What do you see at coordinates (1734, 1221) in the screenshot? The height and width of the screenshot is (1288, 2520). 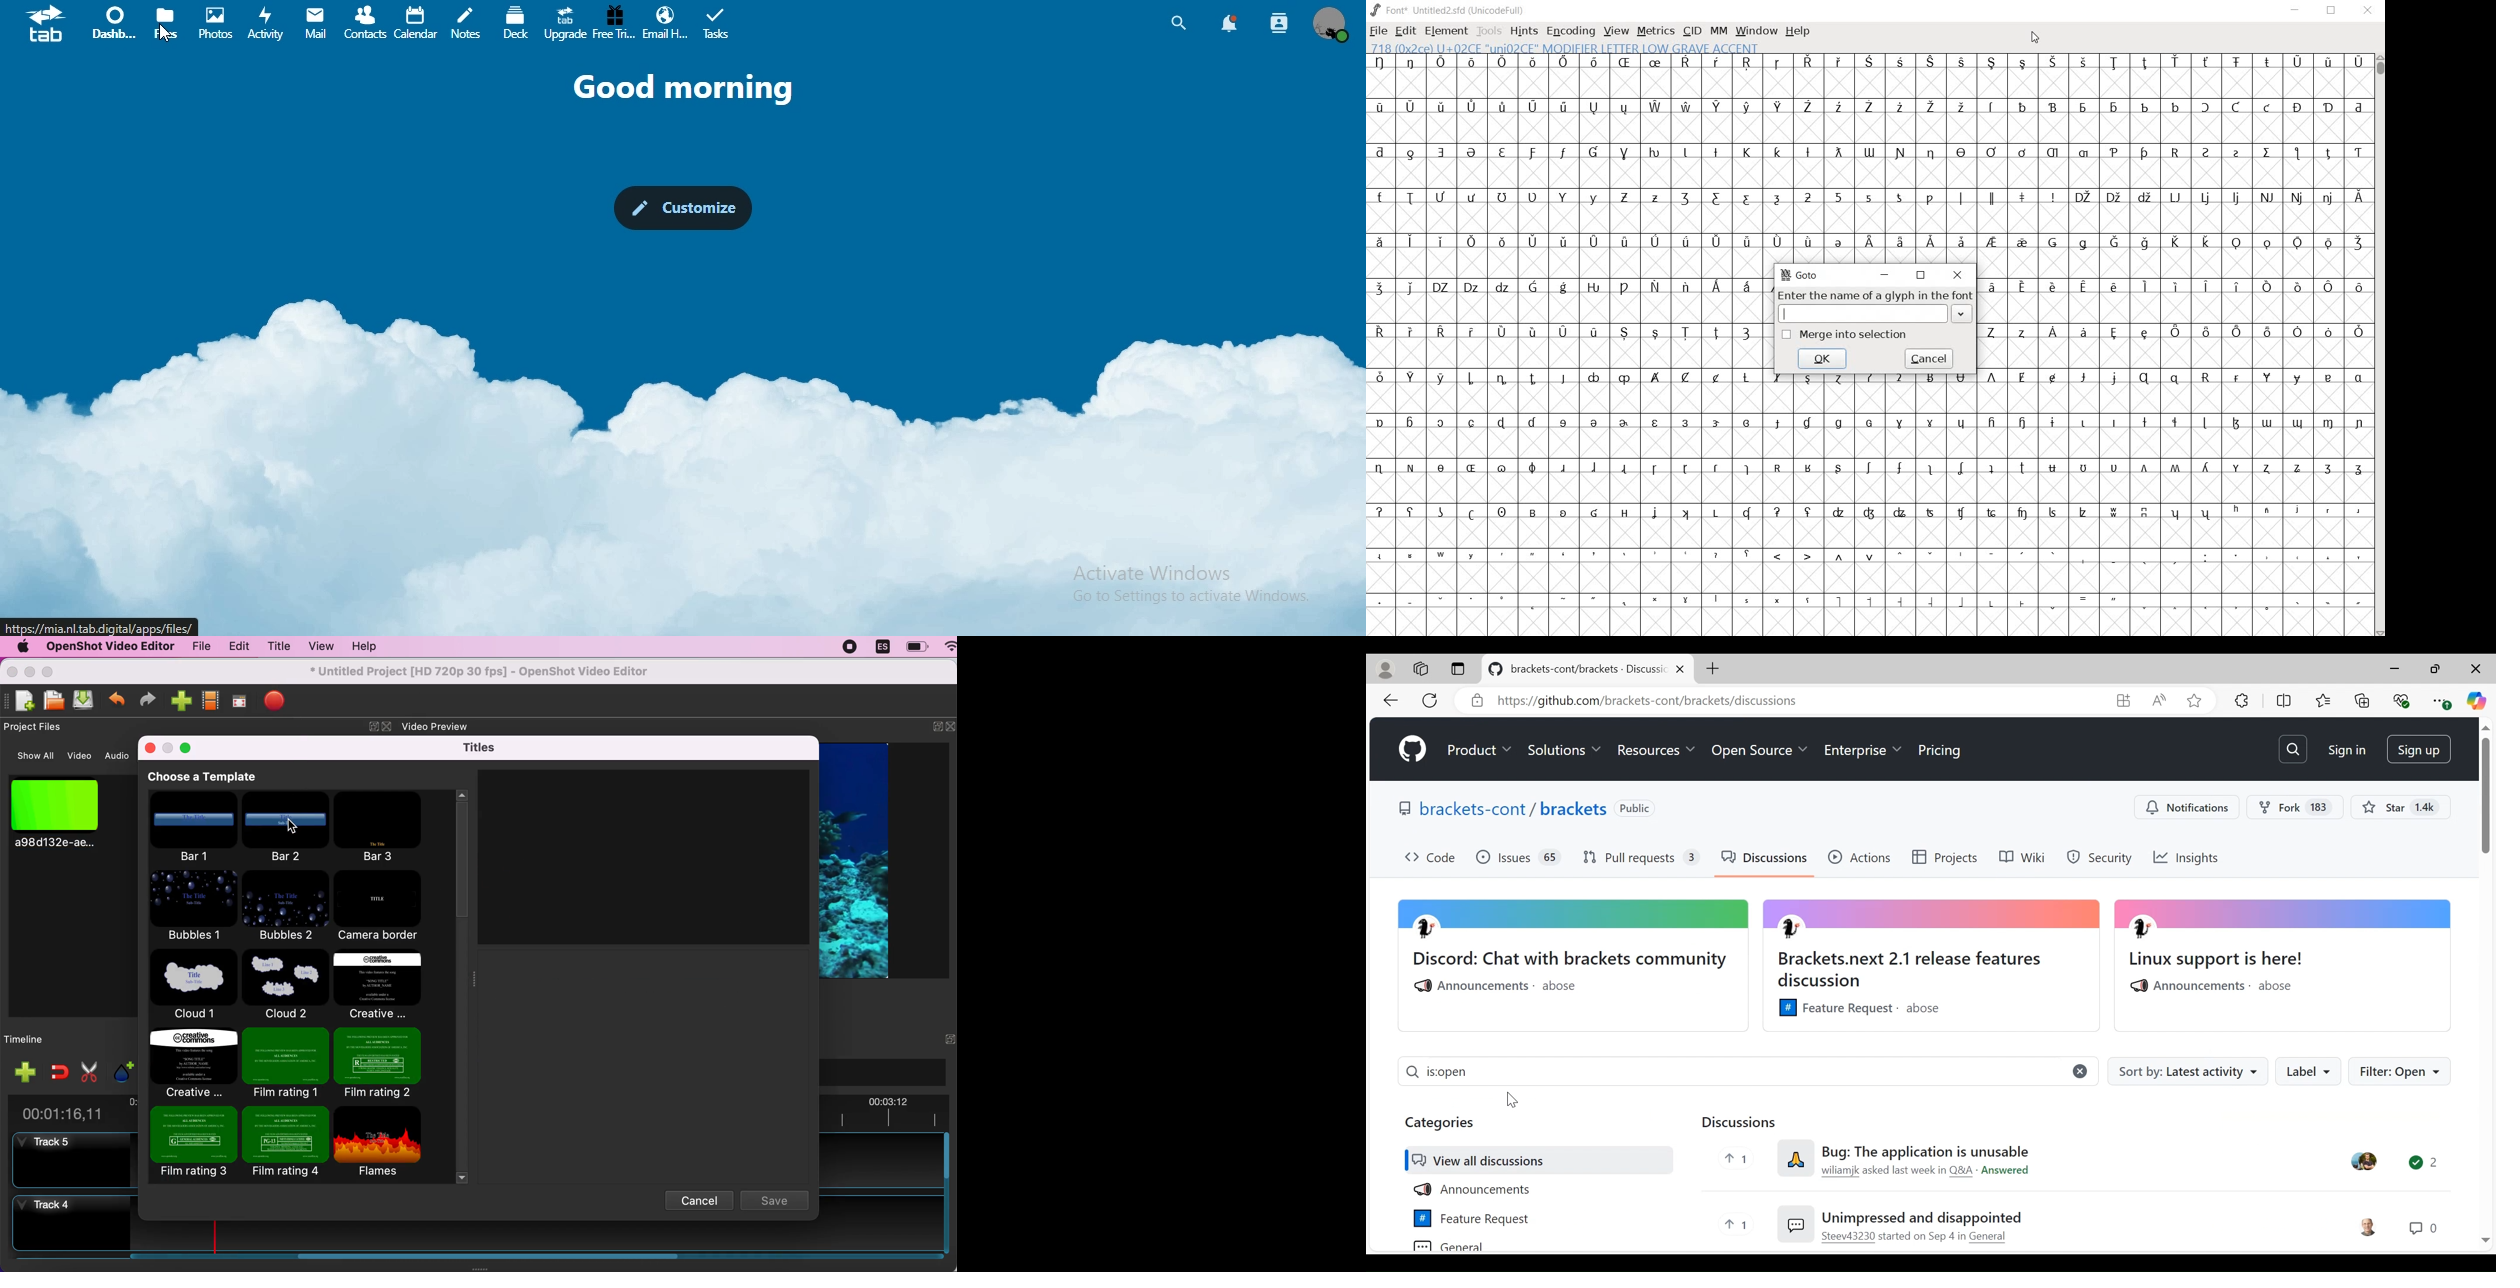 I see `Upvote` at bounding box center [1734, 1221].